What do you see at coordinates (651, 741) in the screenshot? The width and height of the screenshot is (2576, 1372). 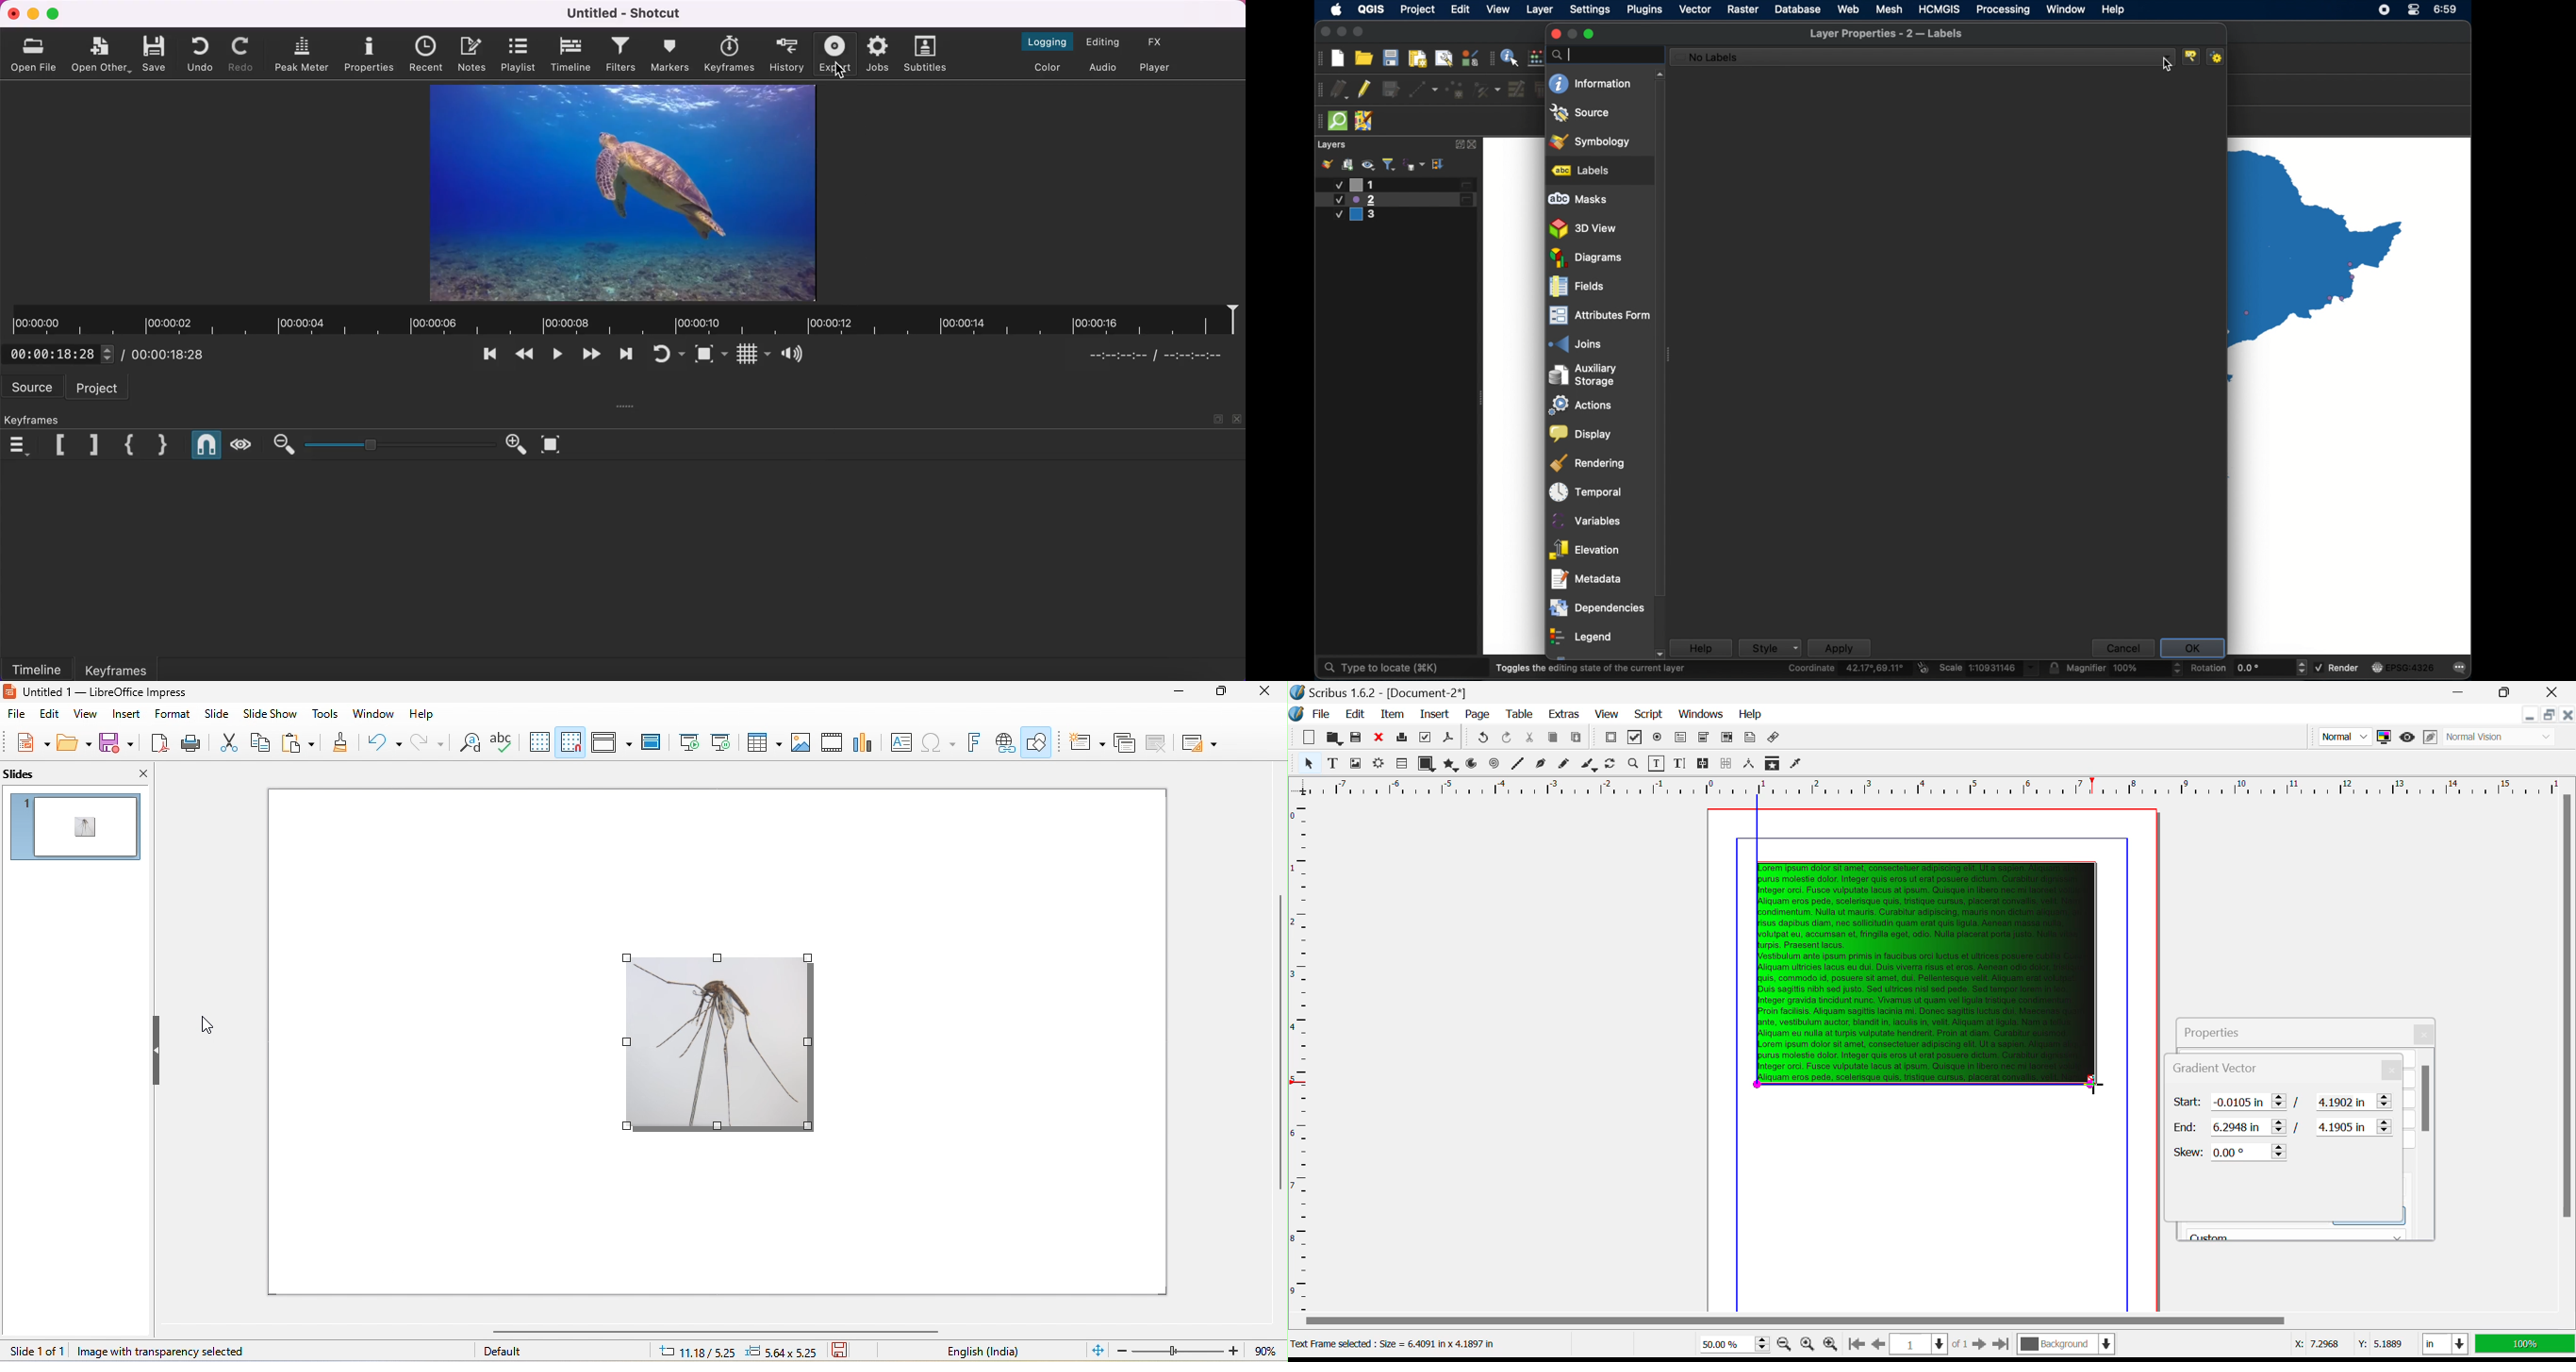 I see `master slide` at bounding box center [651, 741].